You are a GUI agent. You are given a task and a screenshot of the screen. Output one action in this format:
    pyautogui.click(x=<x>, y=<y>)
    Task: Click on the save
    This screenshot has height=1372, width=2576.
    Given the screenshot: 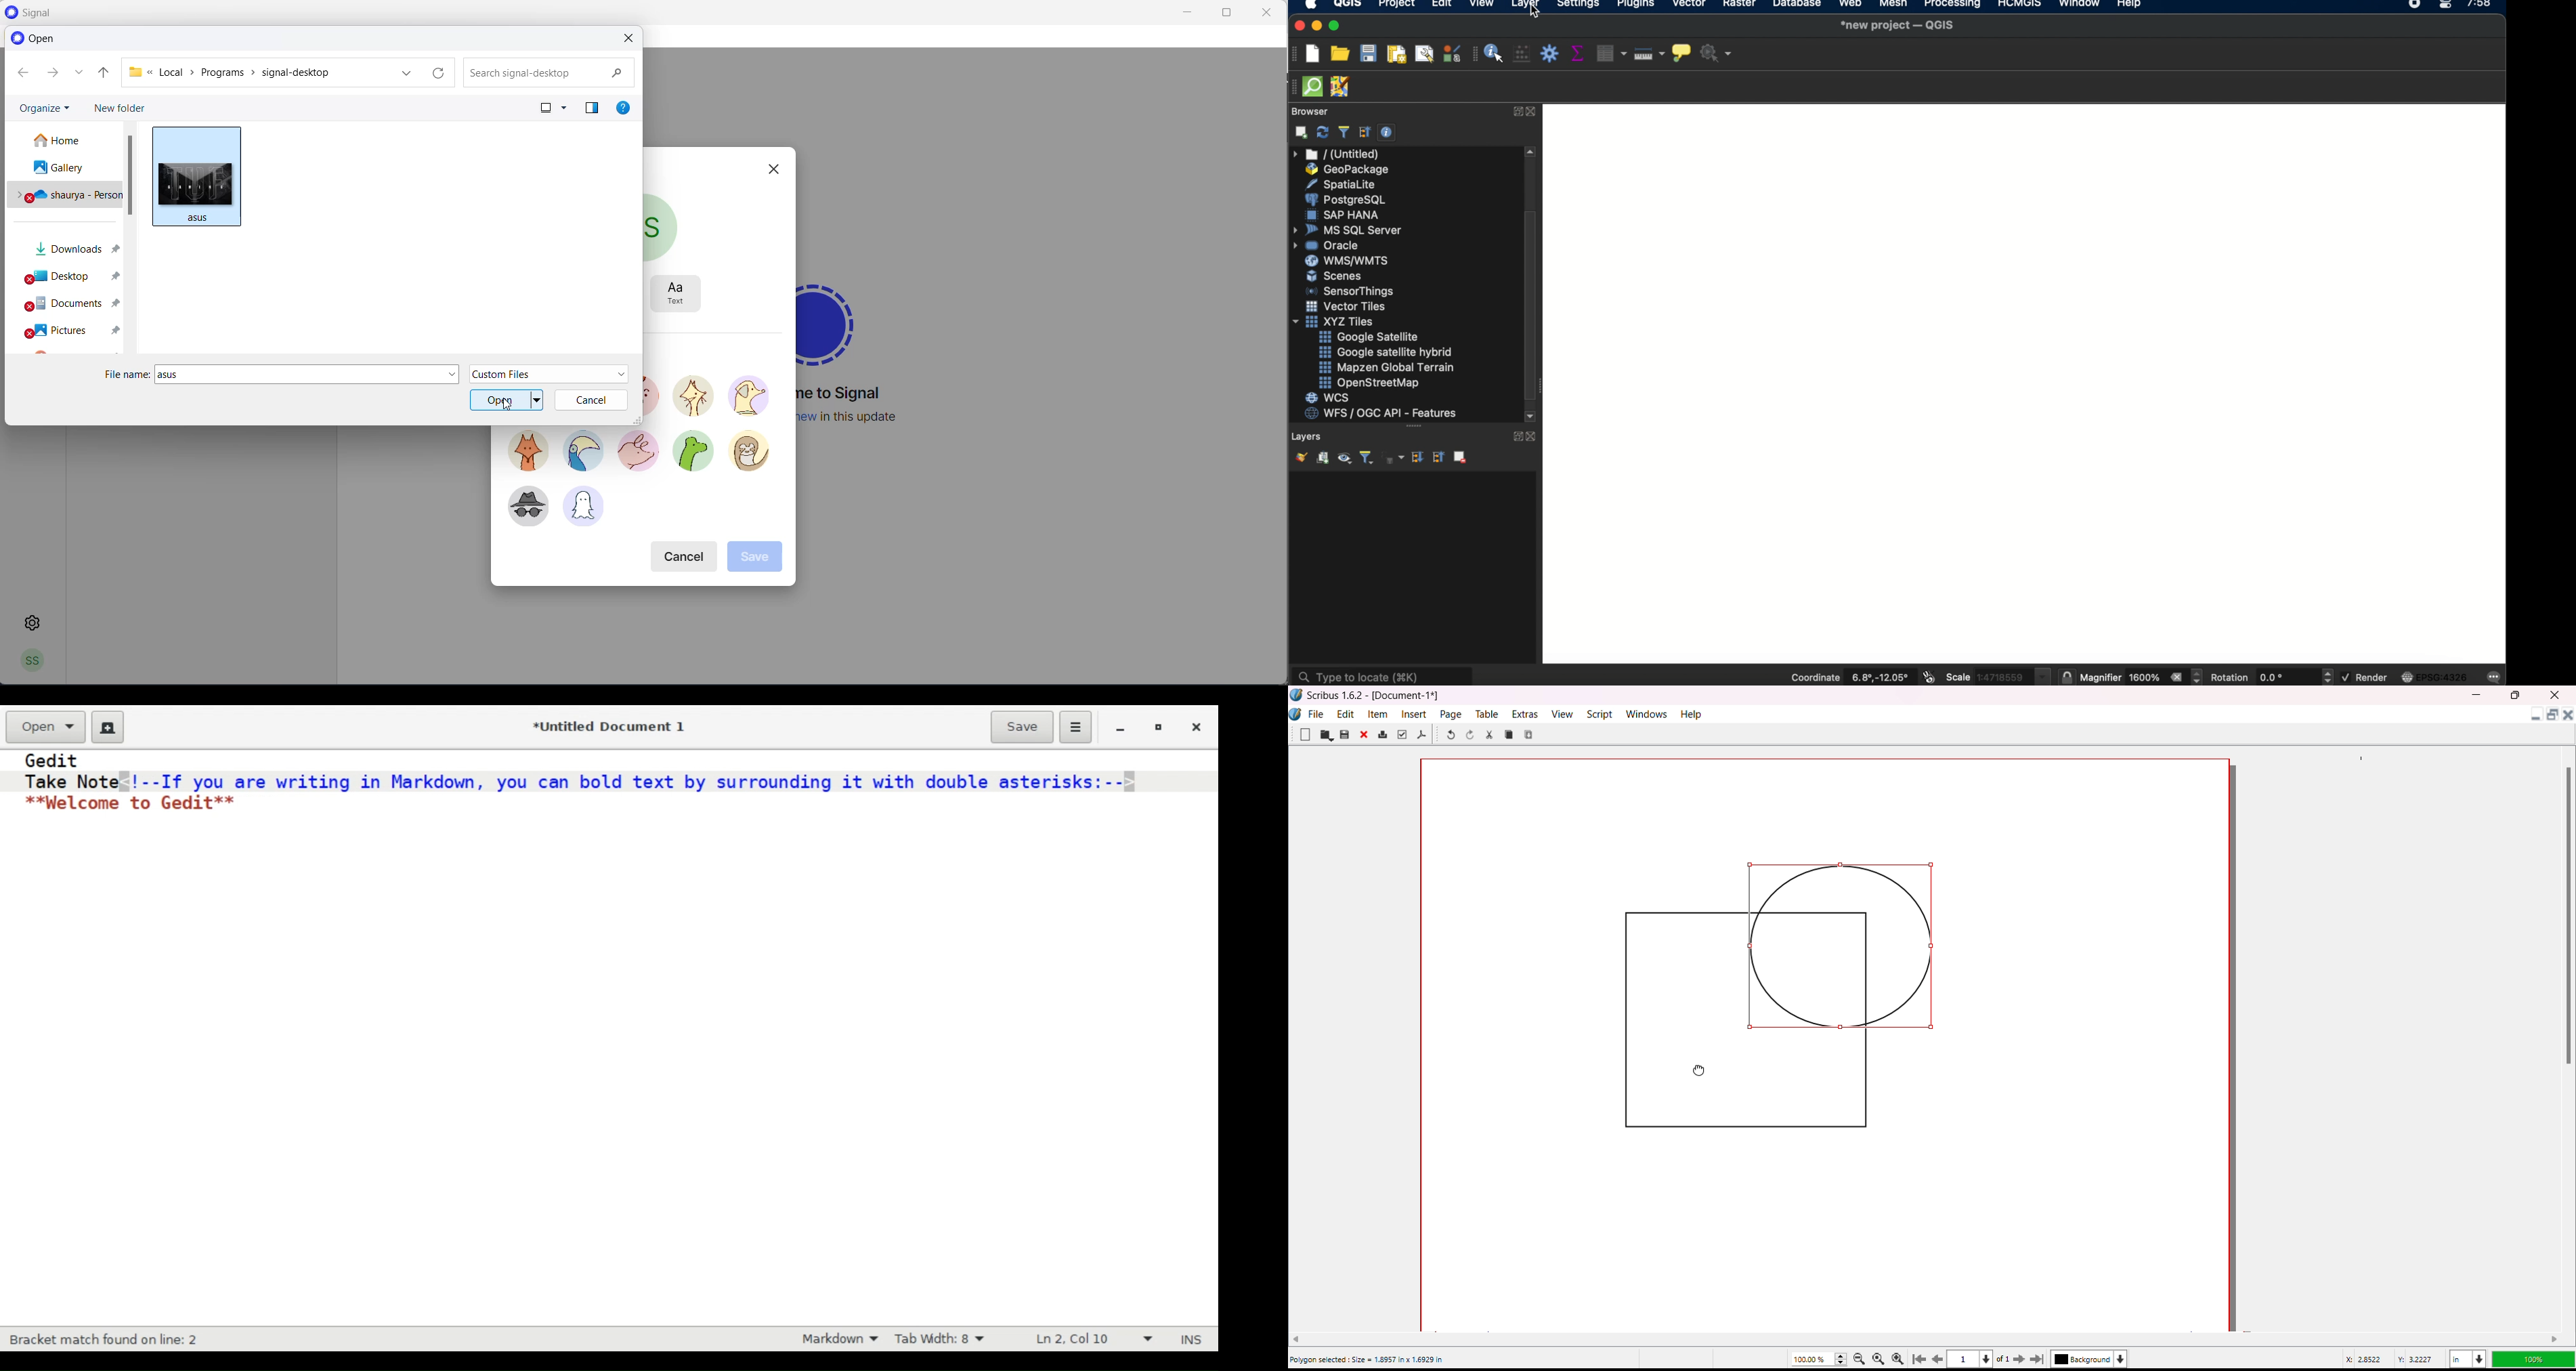 What is the action you would take?
    pyautogui.click(x=756, y=557)
    